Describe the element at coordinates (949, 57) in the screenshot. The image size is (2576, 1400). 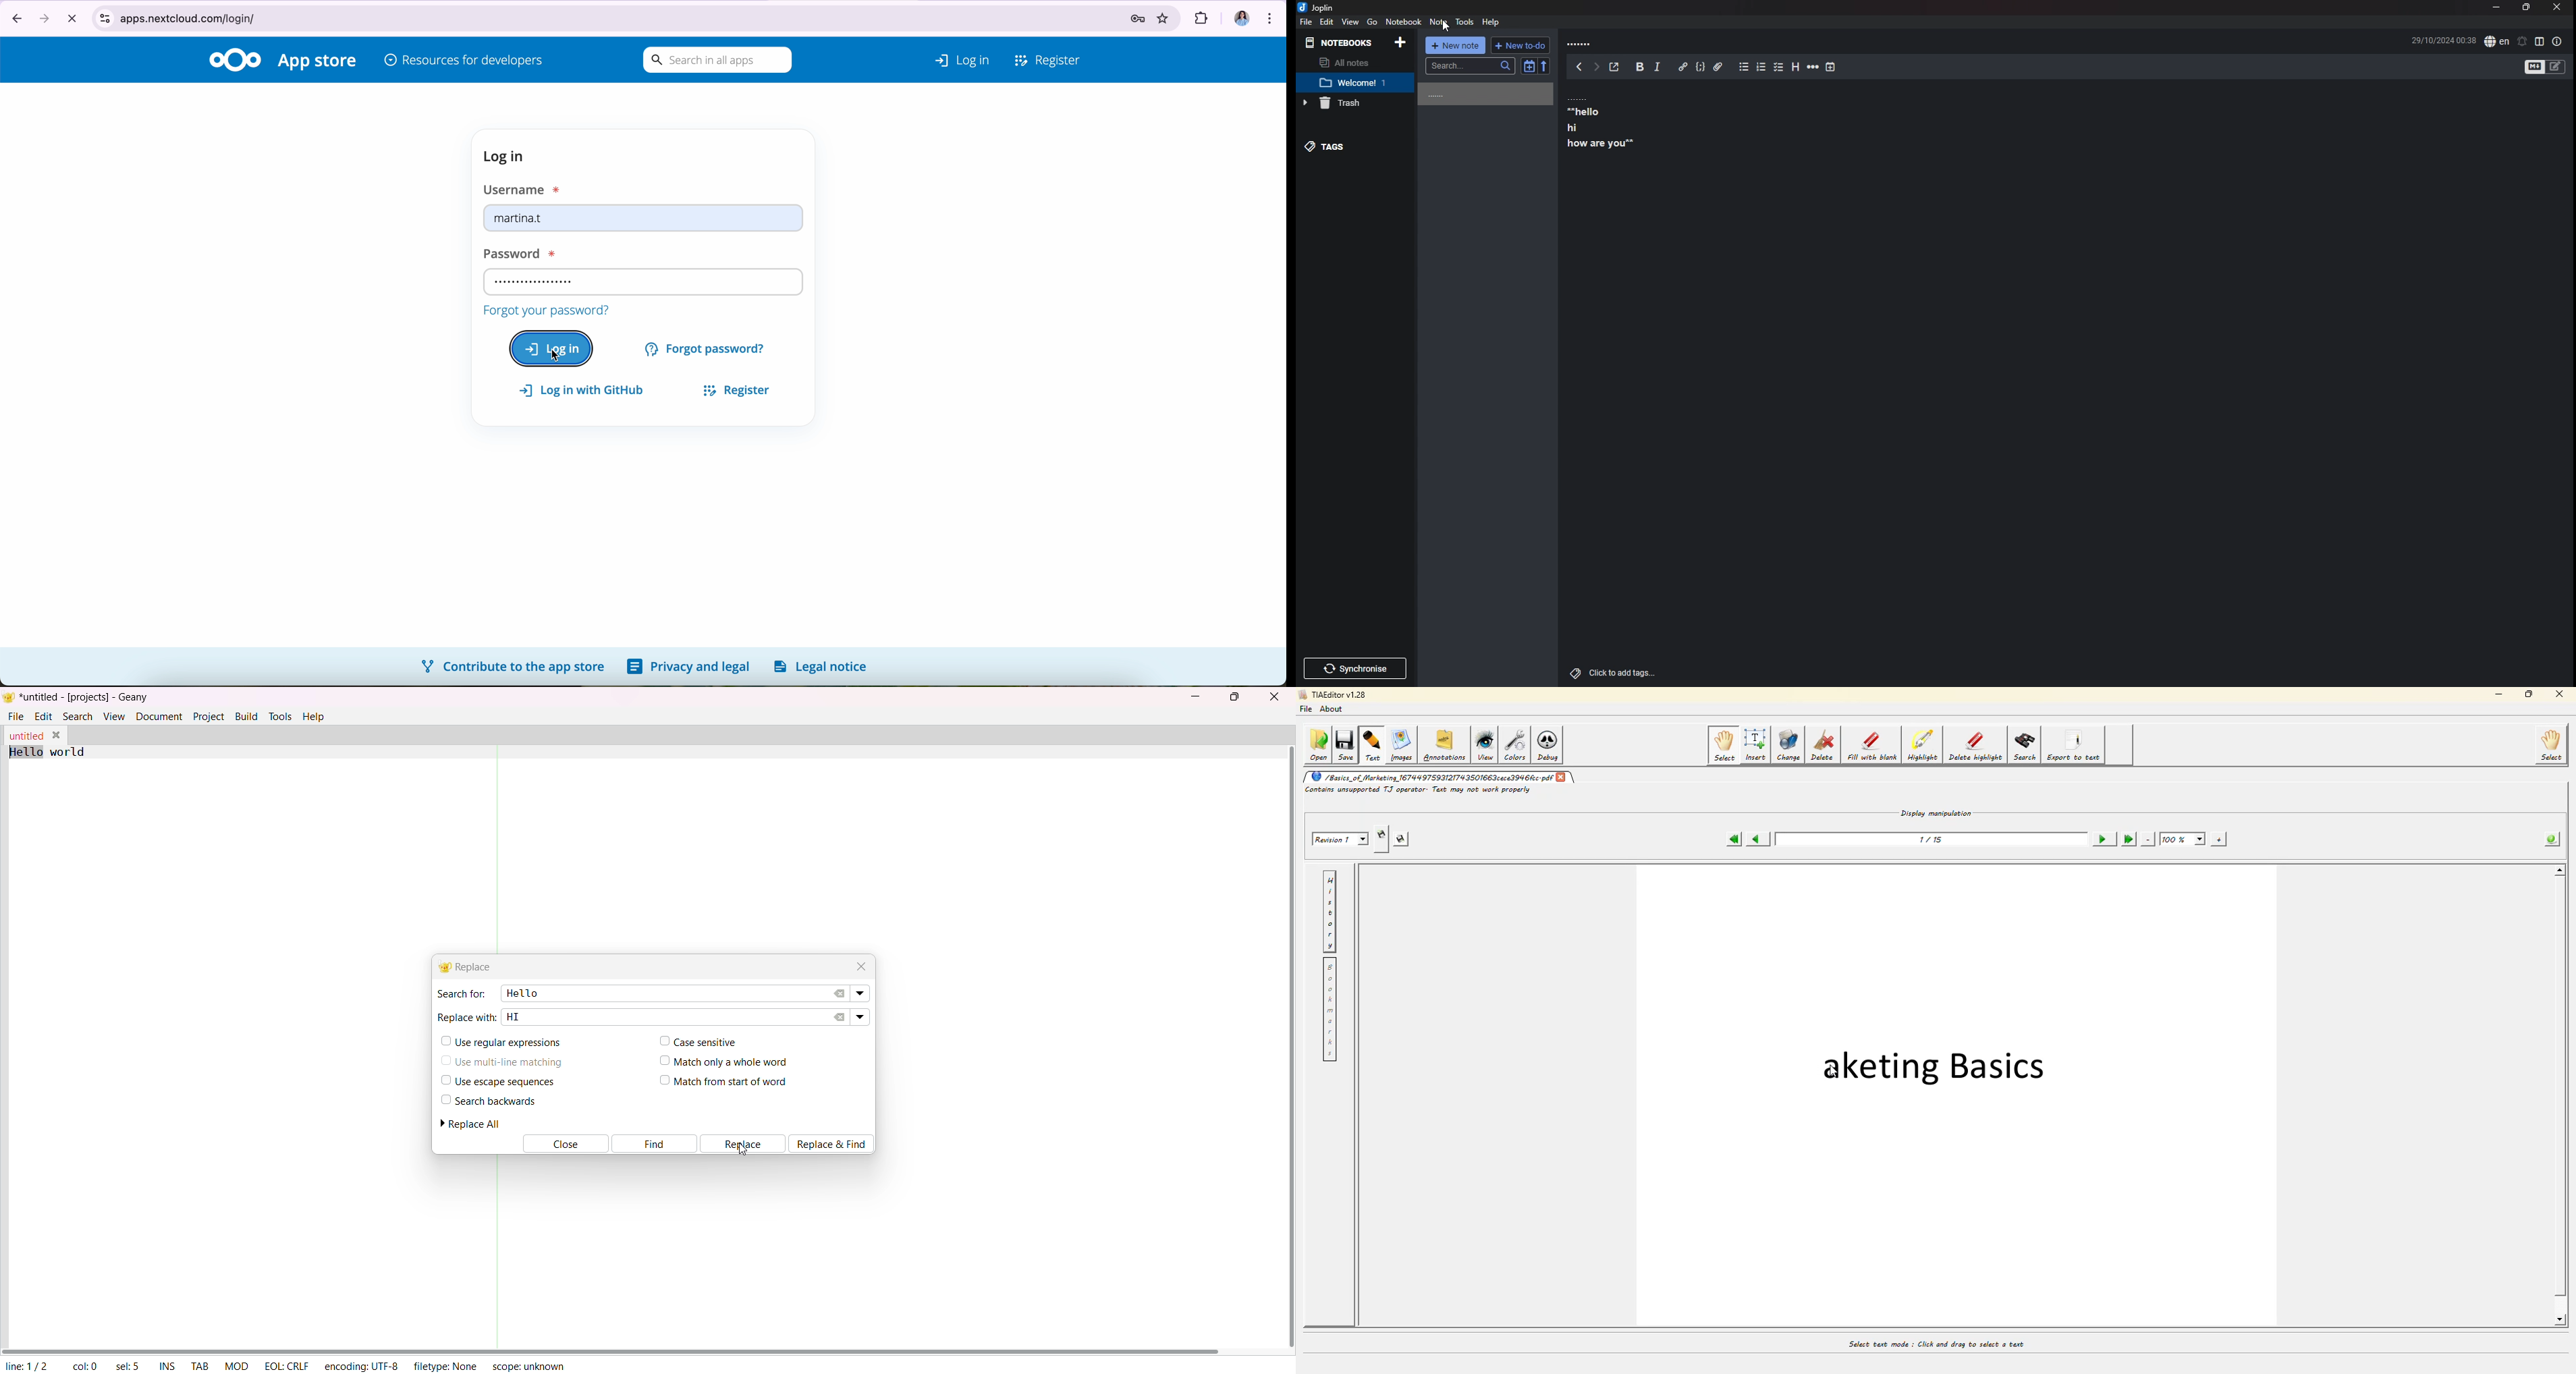
I see `Log in` at that location.